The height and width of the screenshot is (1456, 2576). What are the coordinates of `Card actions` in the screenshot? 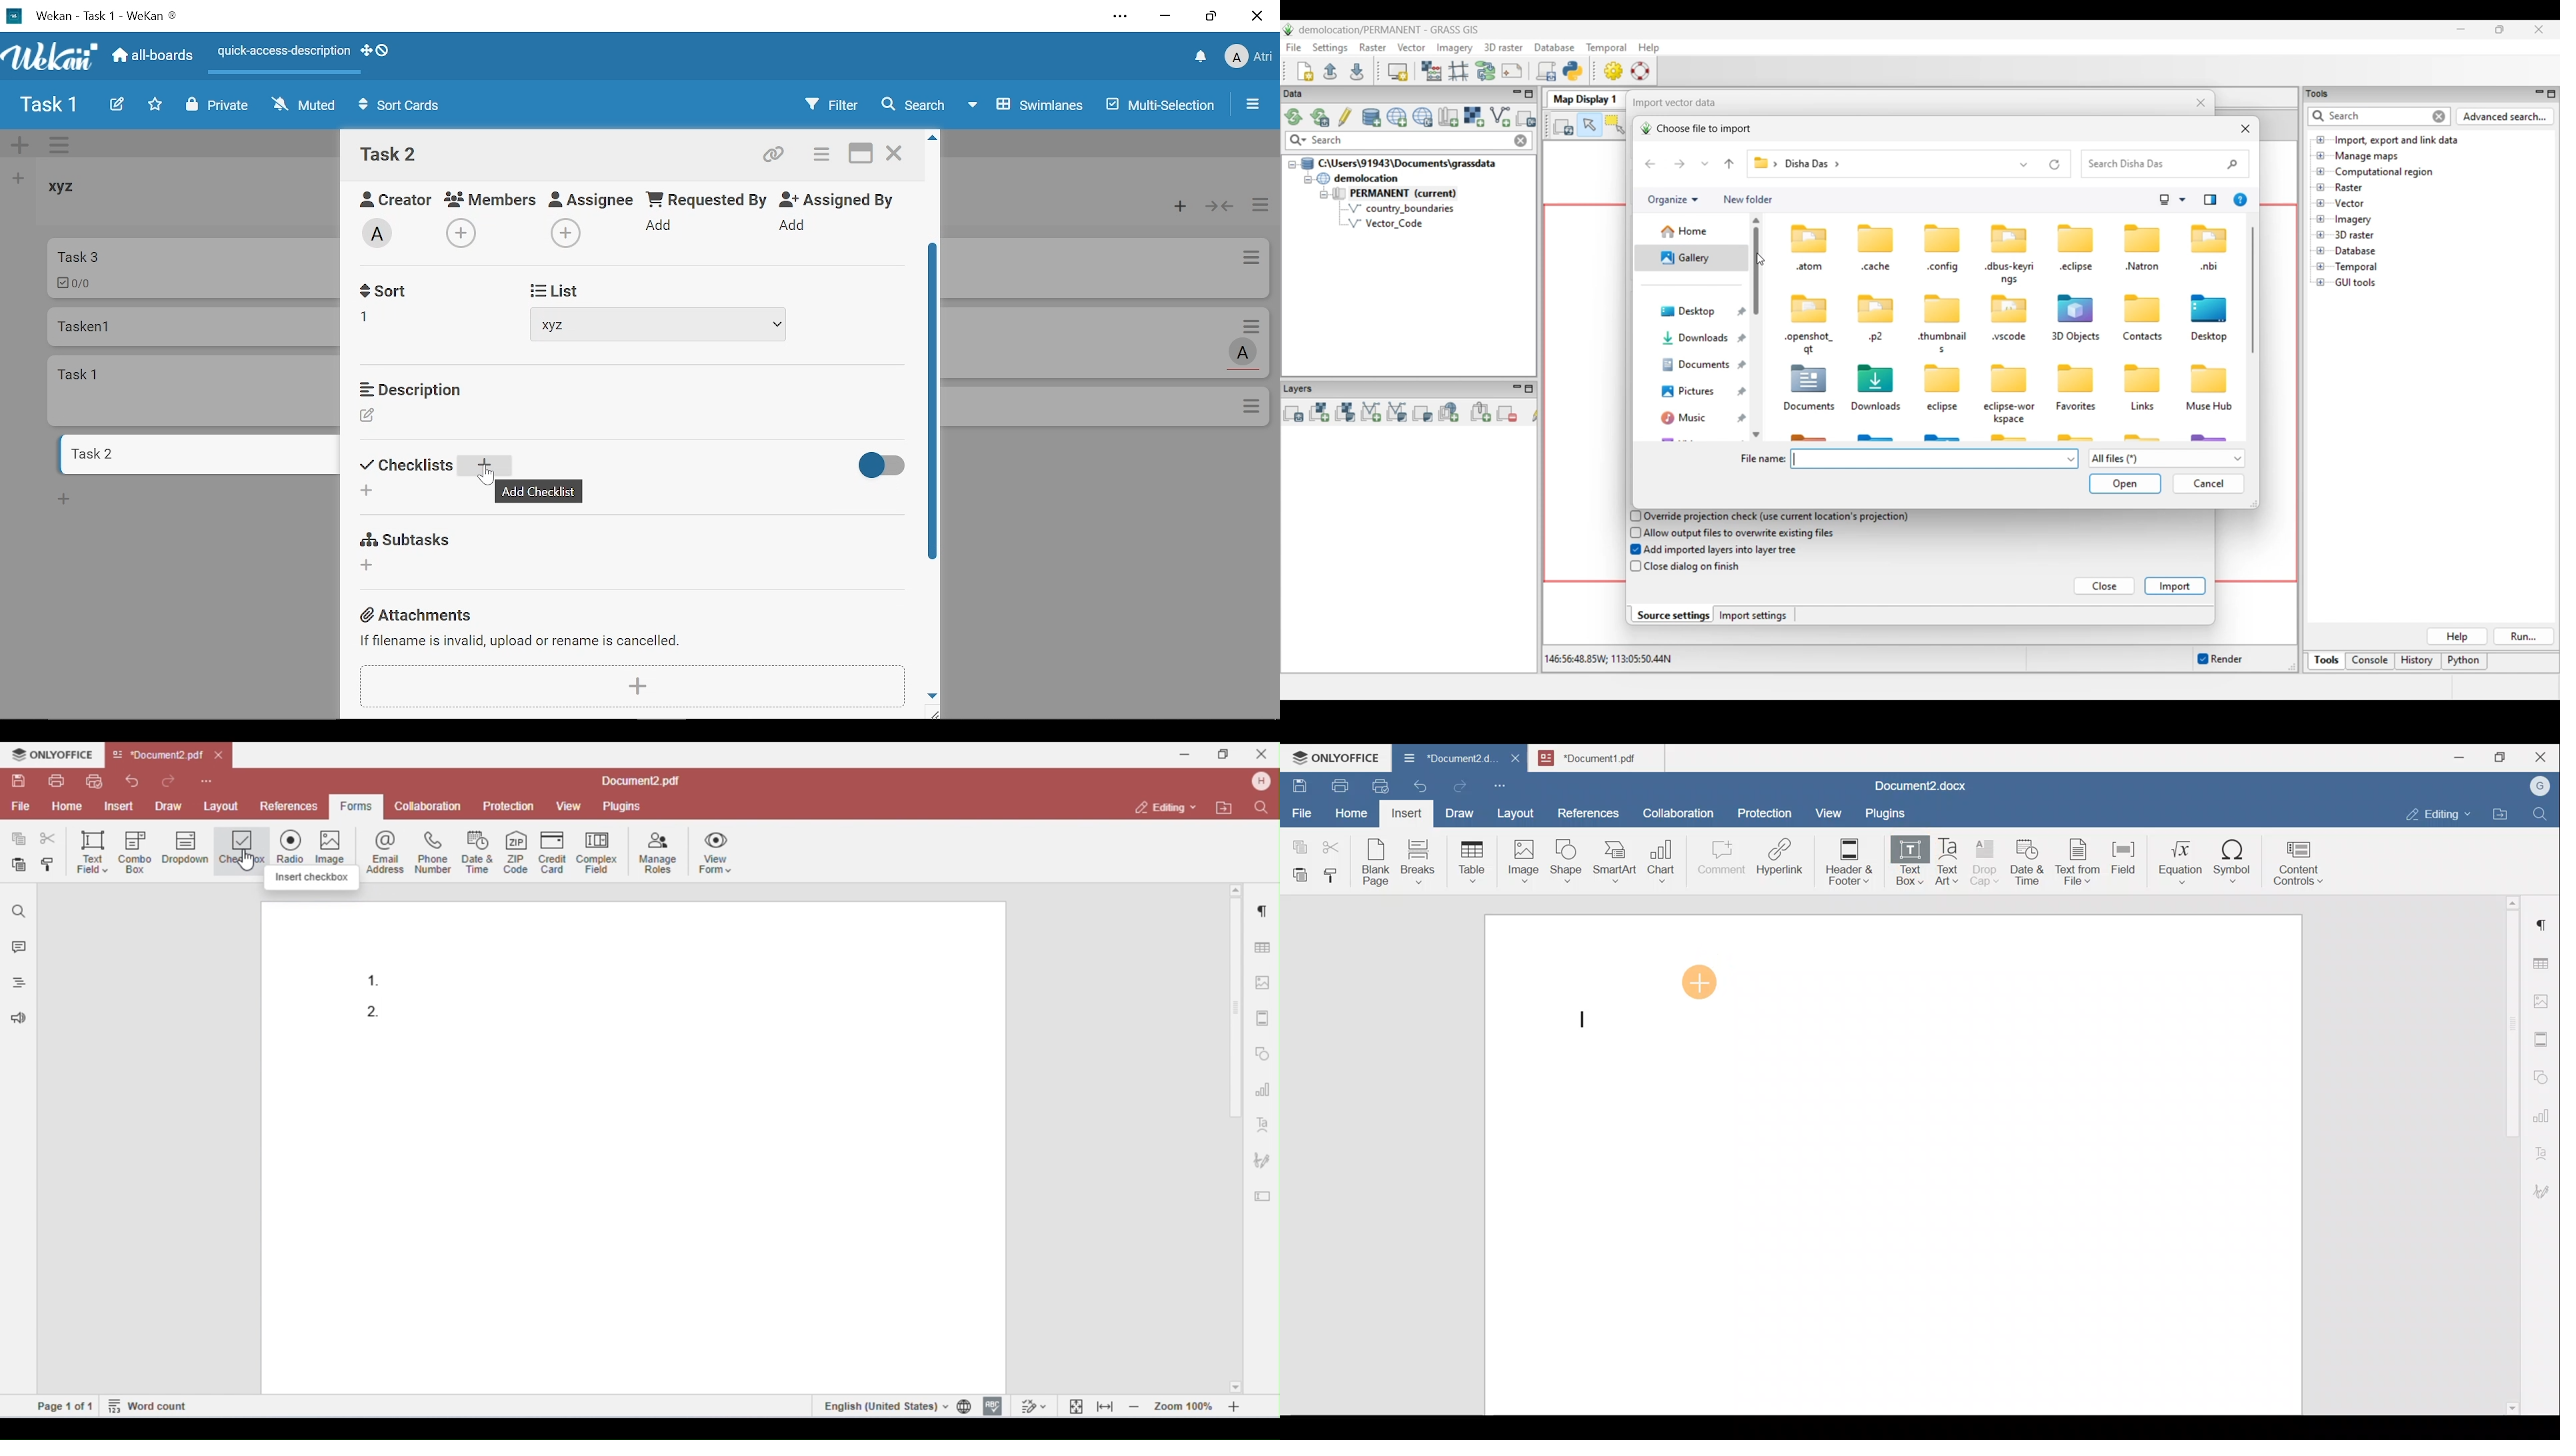 It's located at (818, 157).